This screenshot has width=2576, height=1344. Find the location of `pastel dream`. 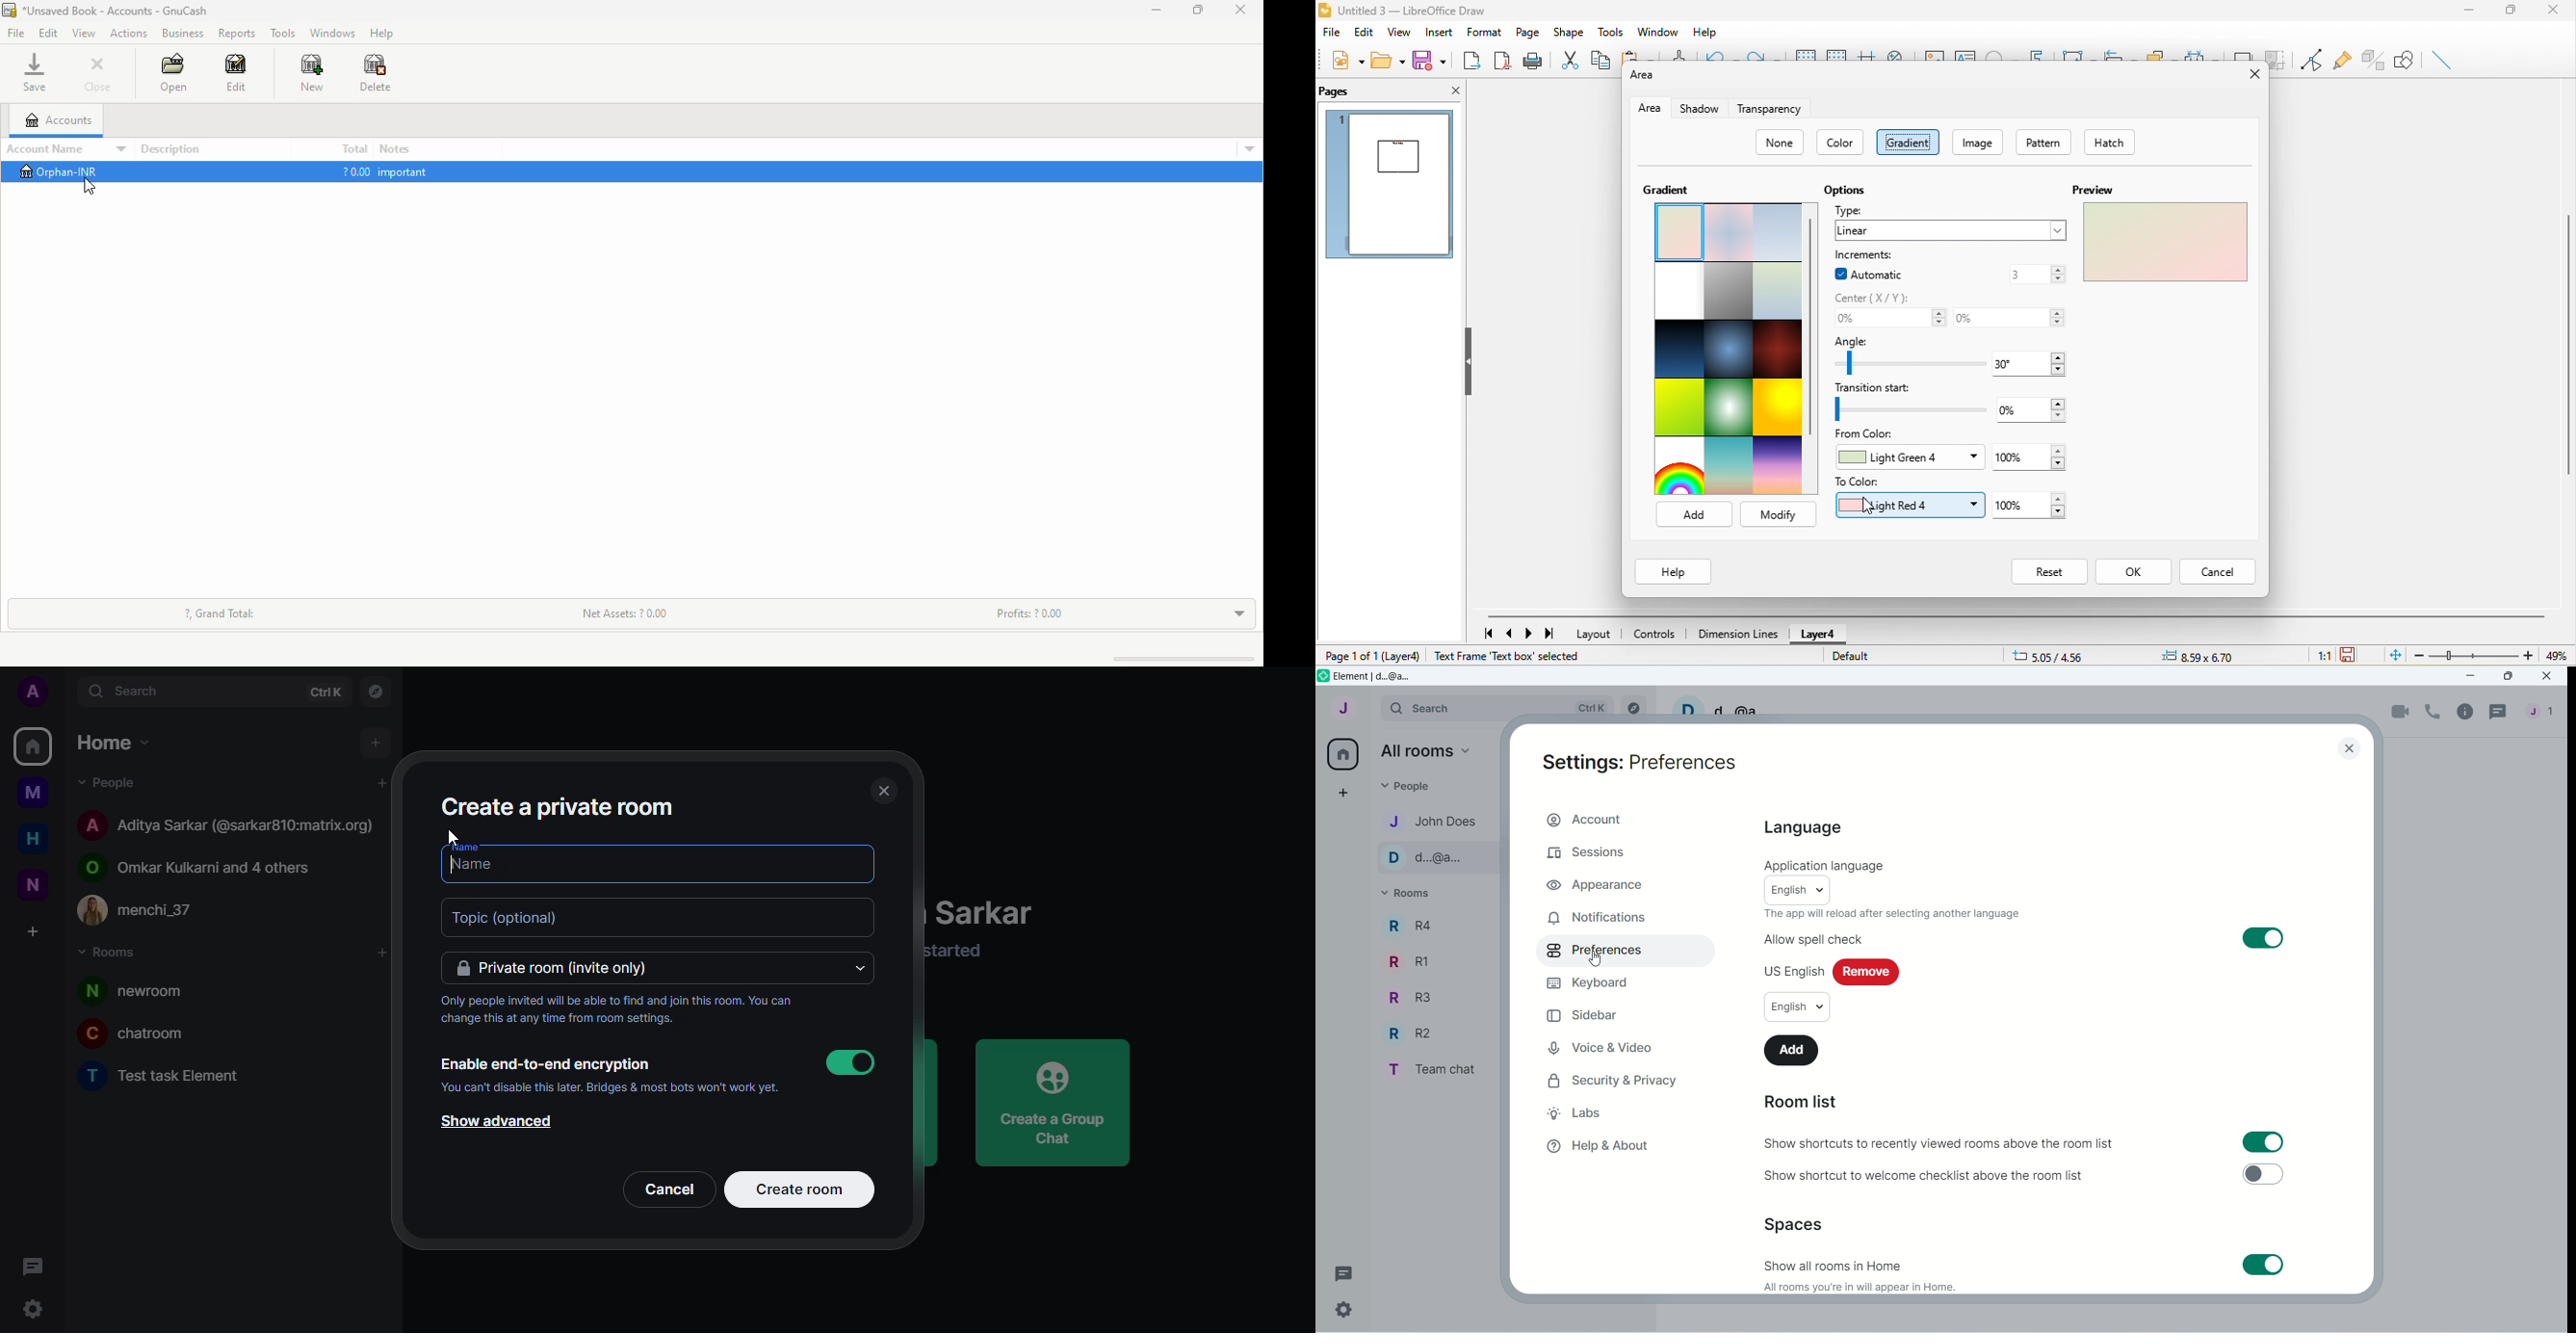

pastel dream is located at coordinates (1727, 233).